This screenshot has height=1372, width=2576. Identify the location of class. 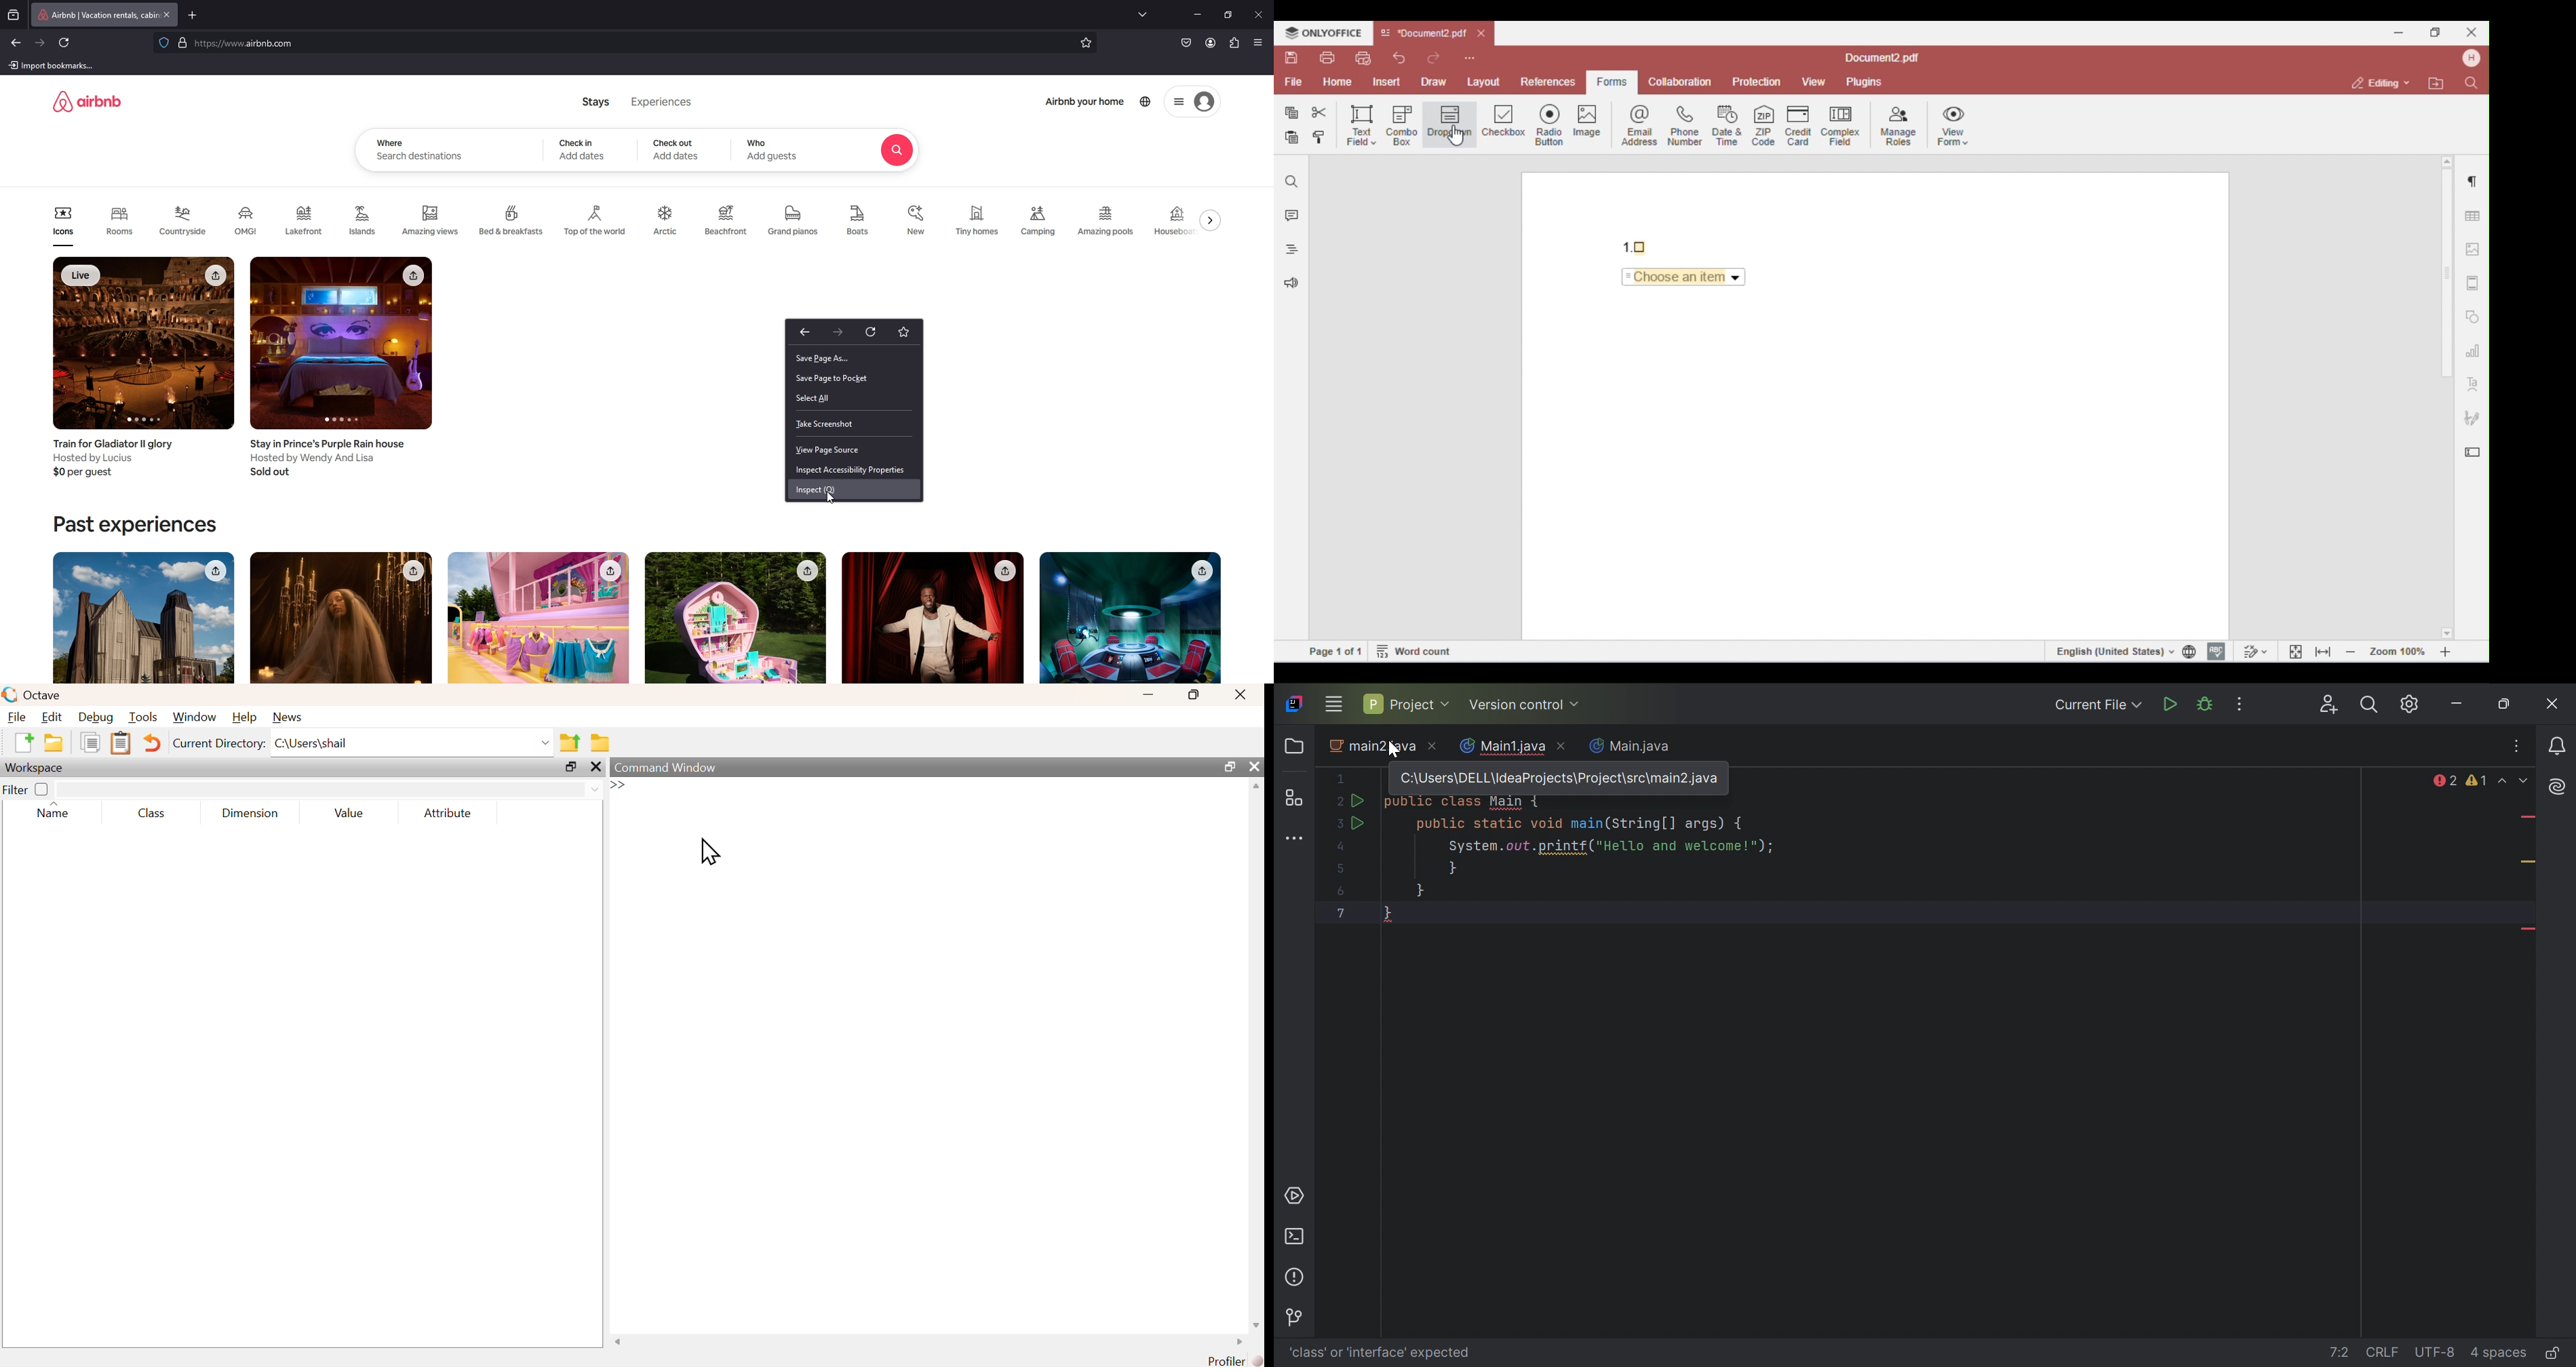
(150, 815).